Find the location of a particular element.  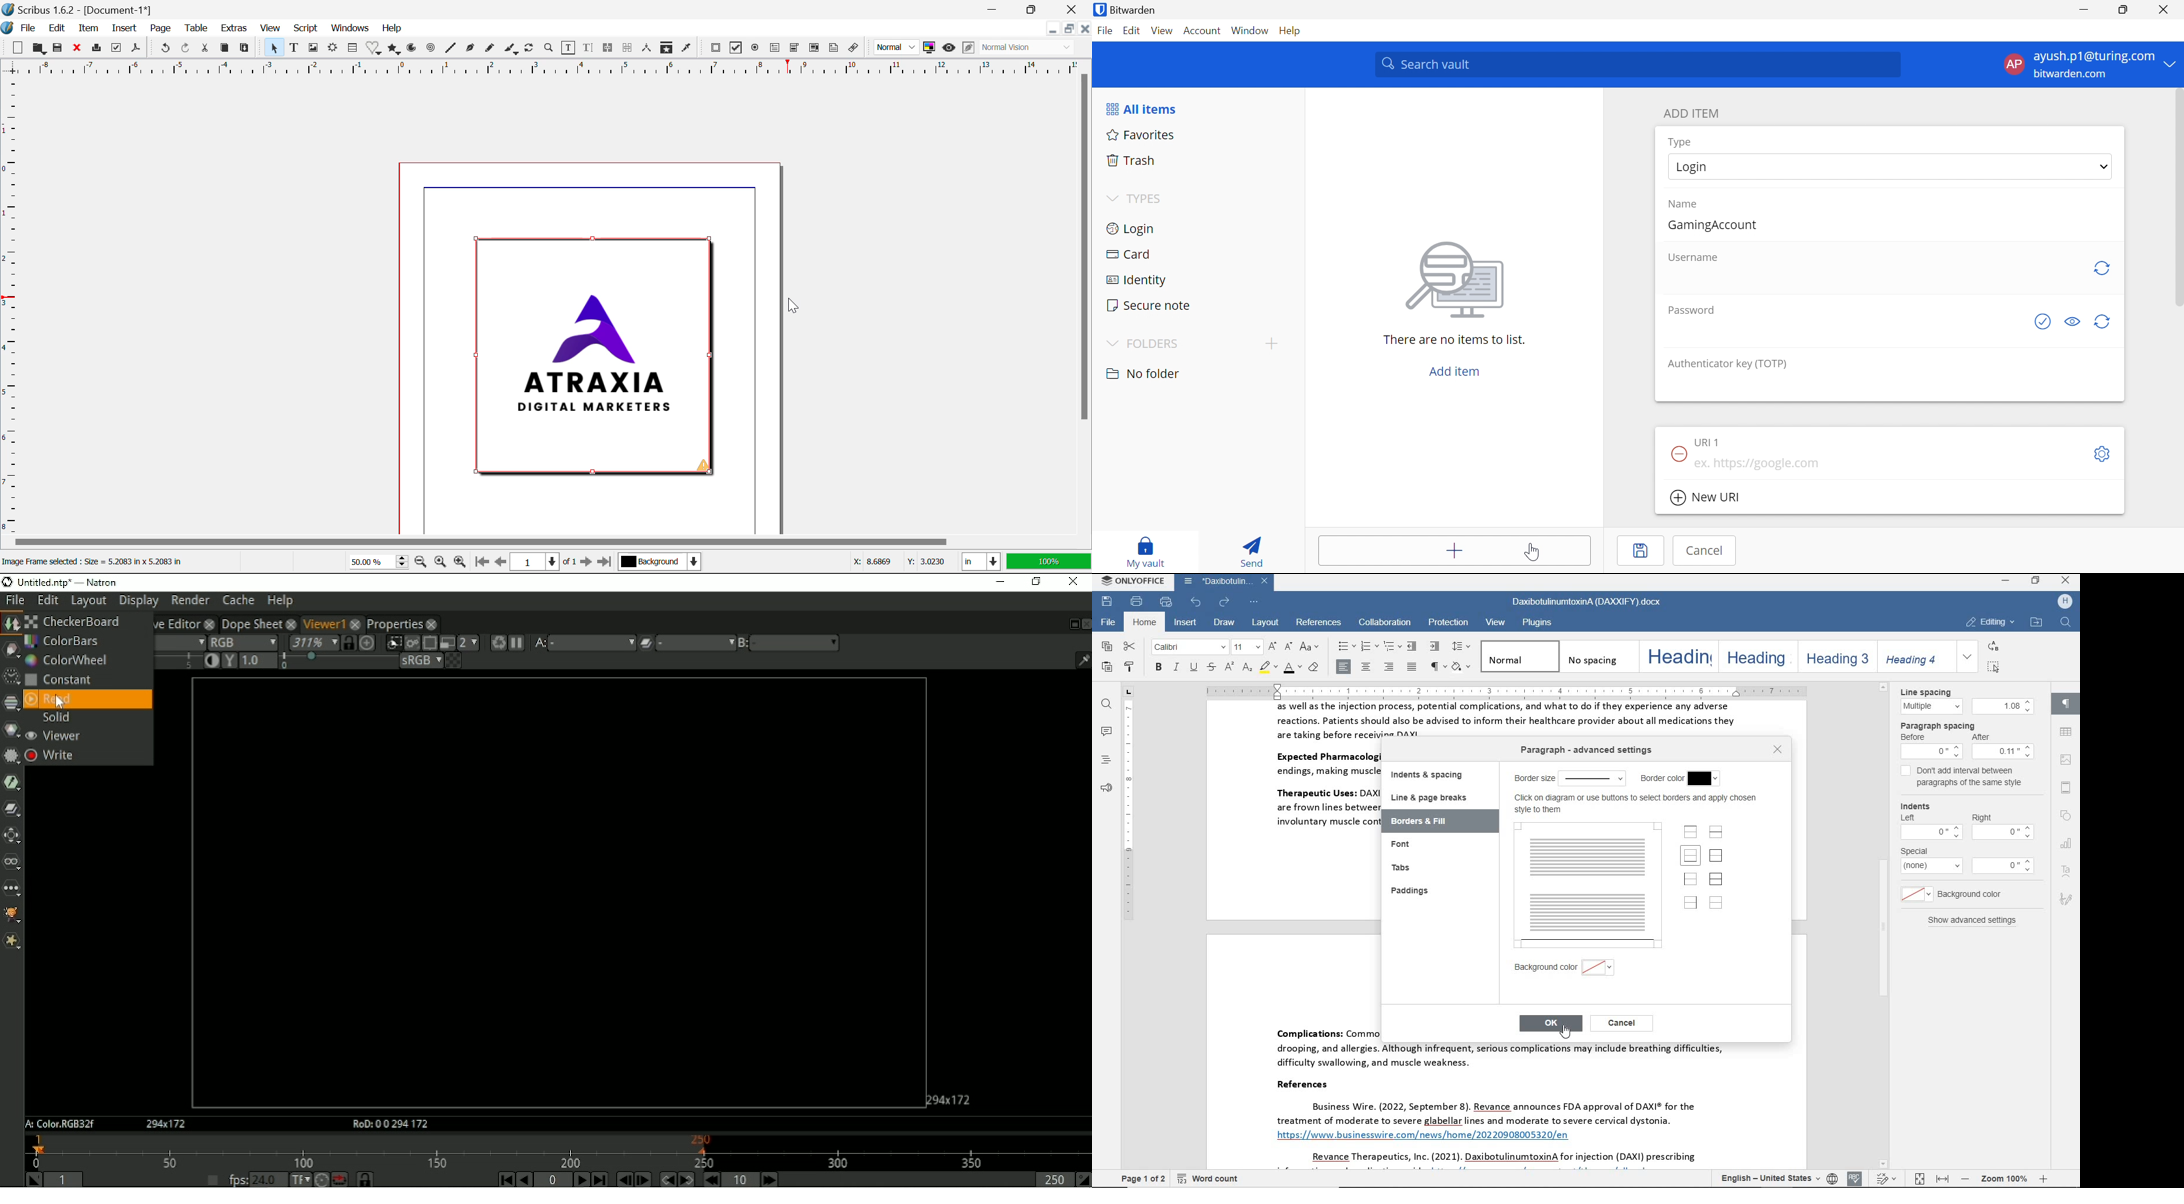

Restore Down is located at coordinates (1050, 30).